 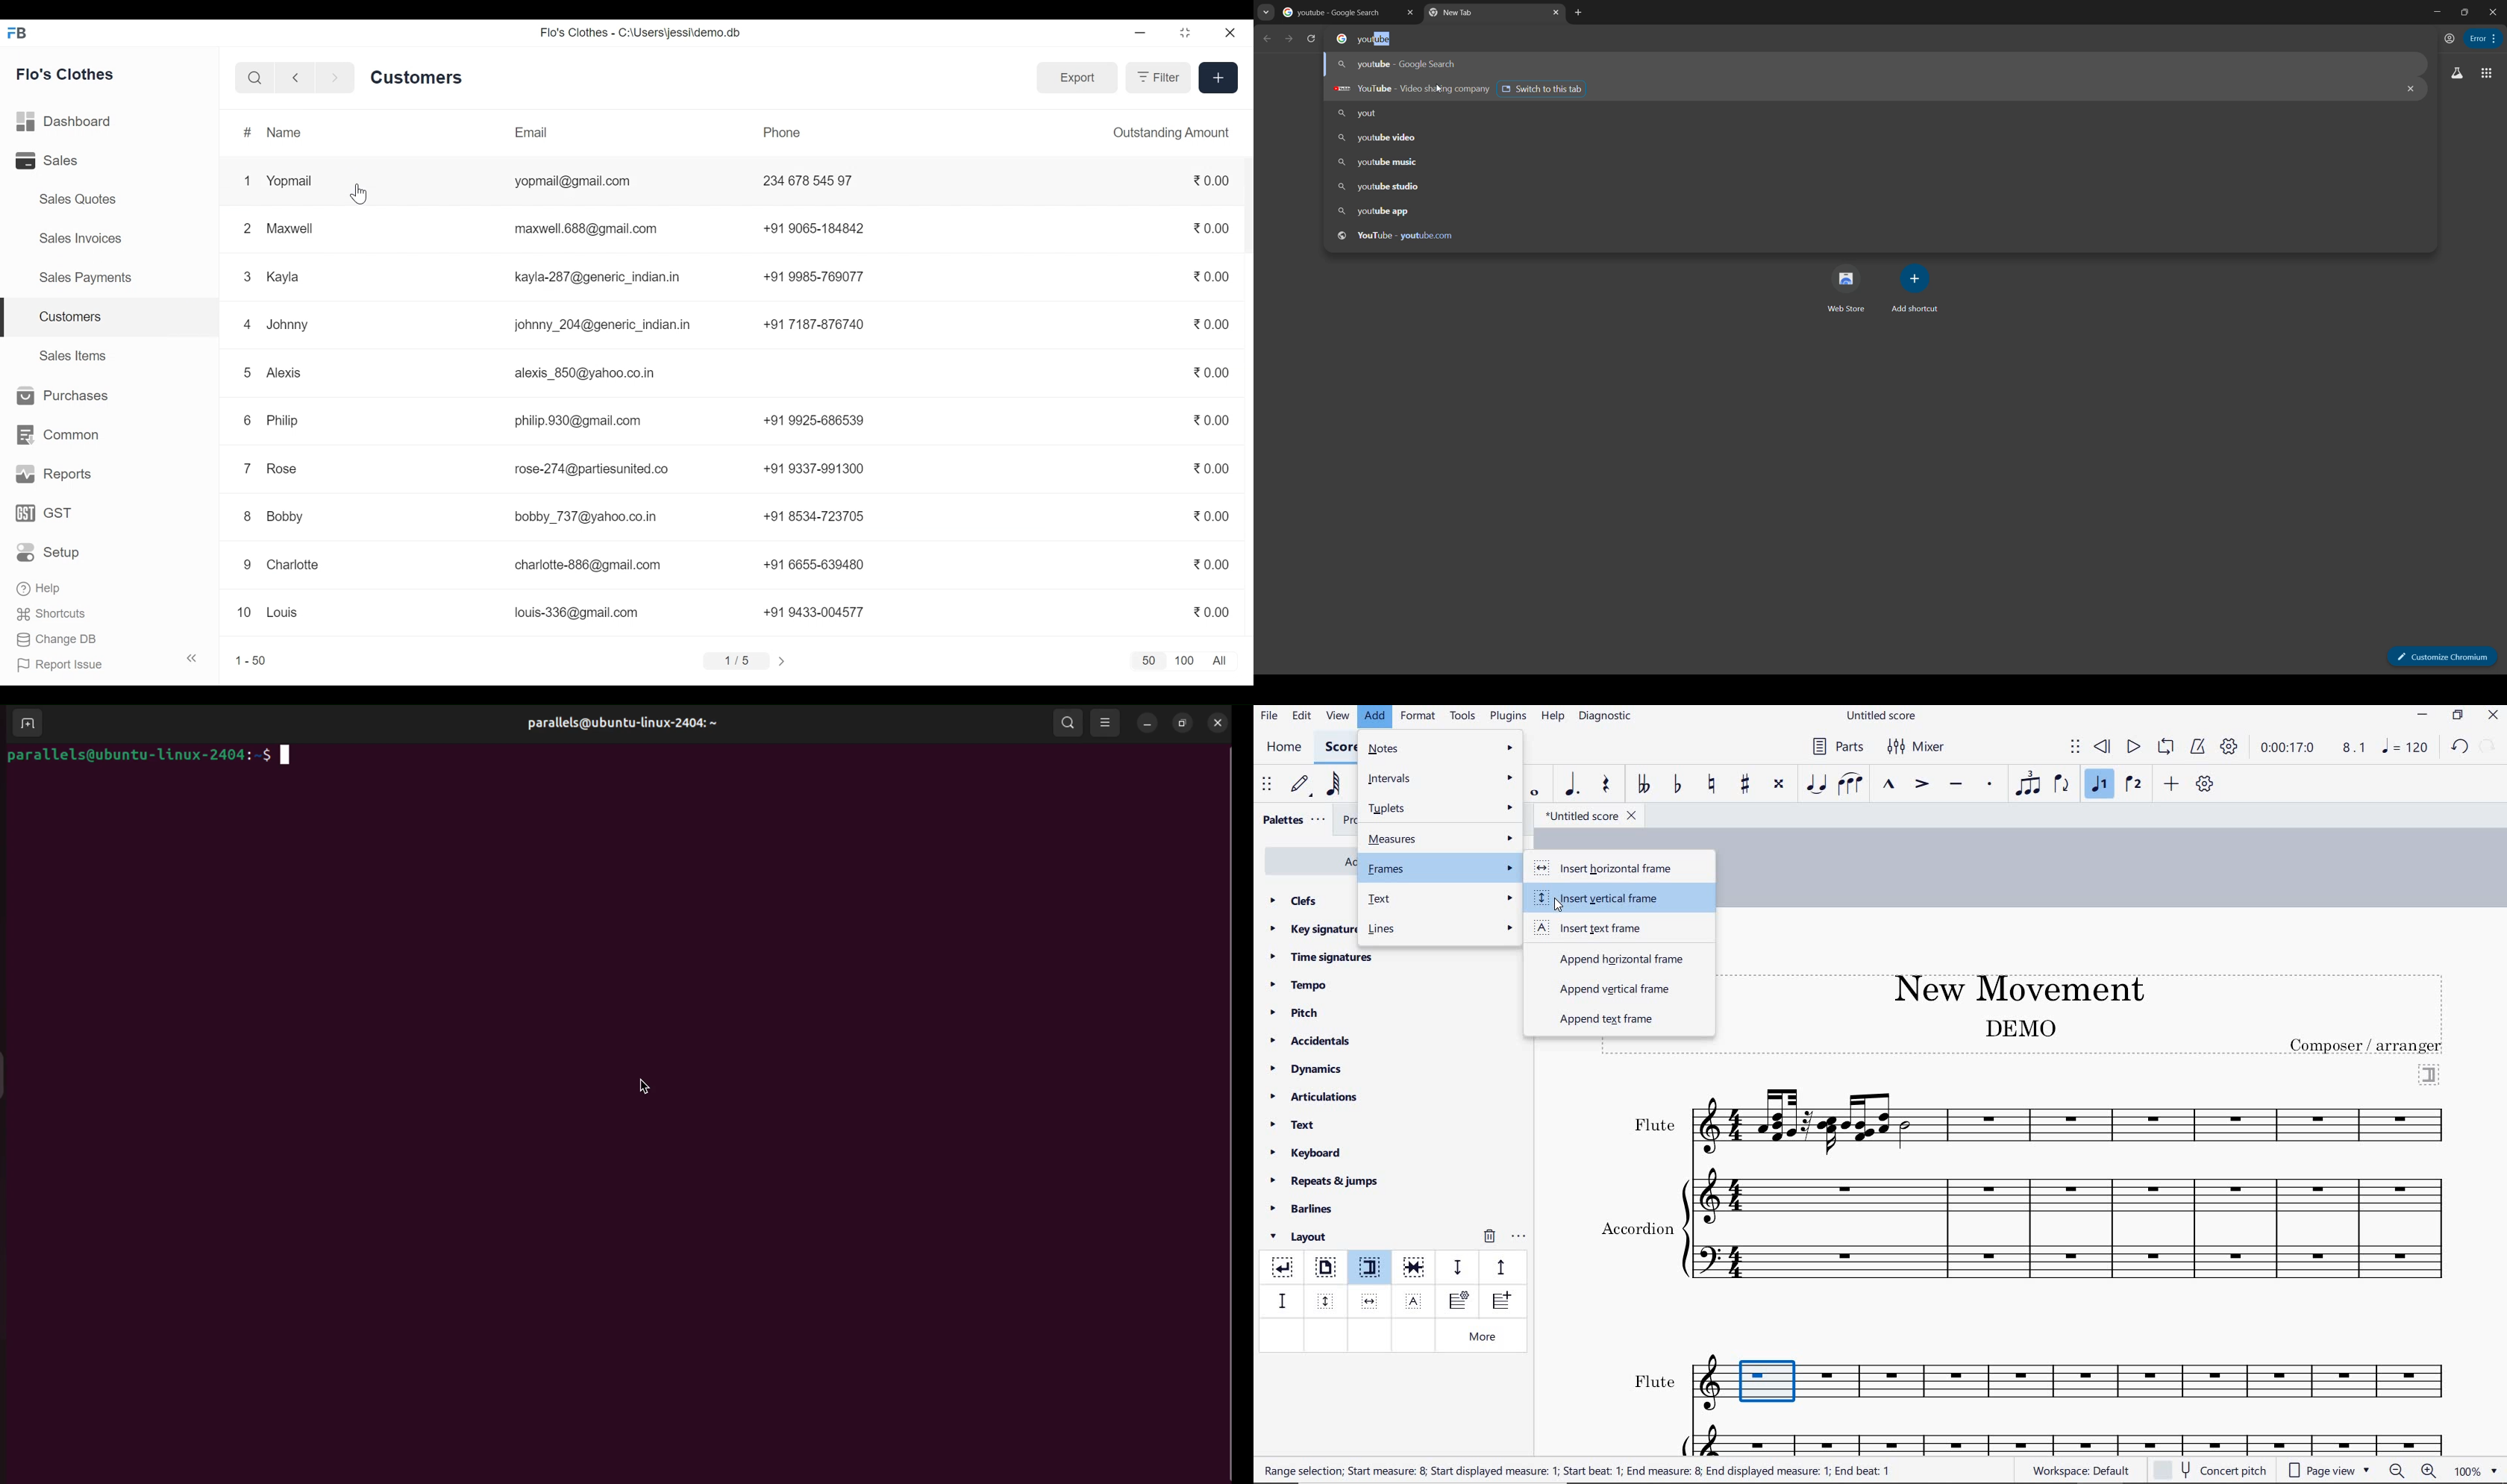 I want to click on Filter, so click(x=1158, y=79).